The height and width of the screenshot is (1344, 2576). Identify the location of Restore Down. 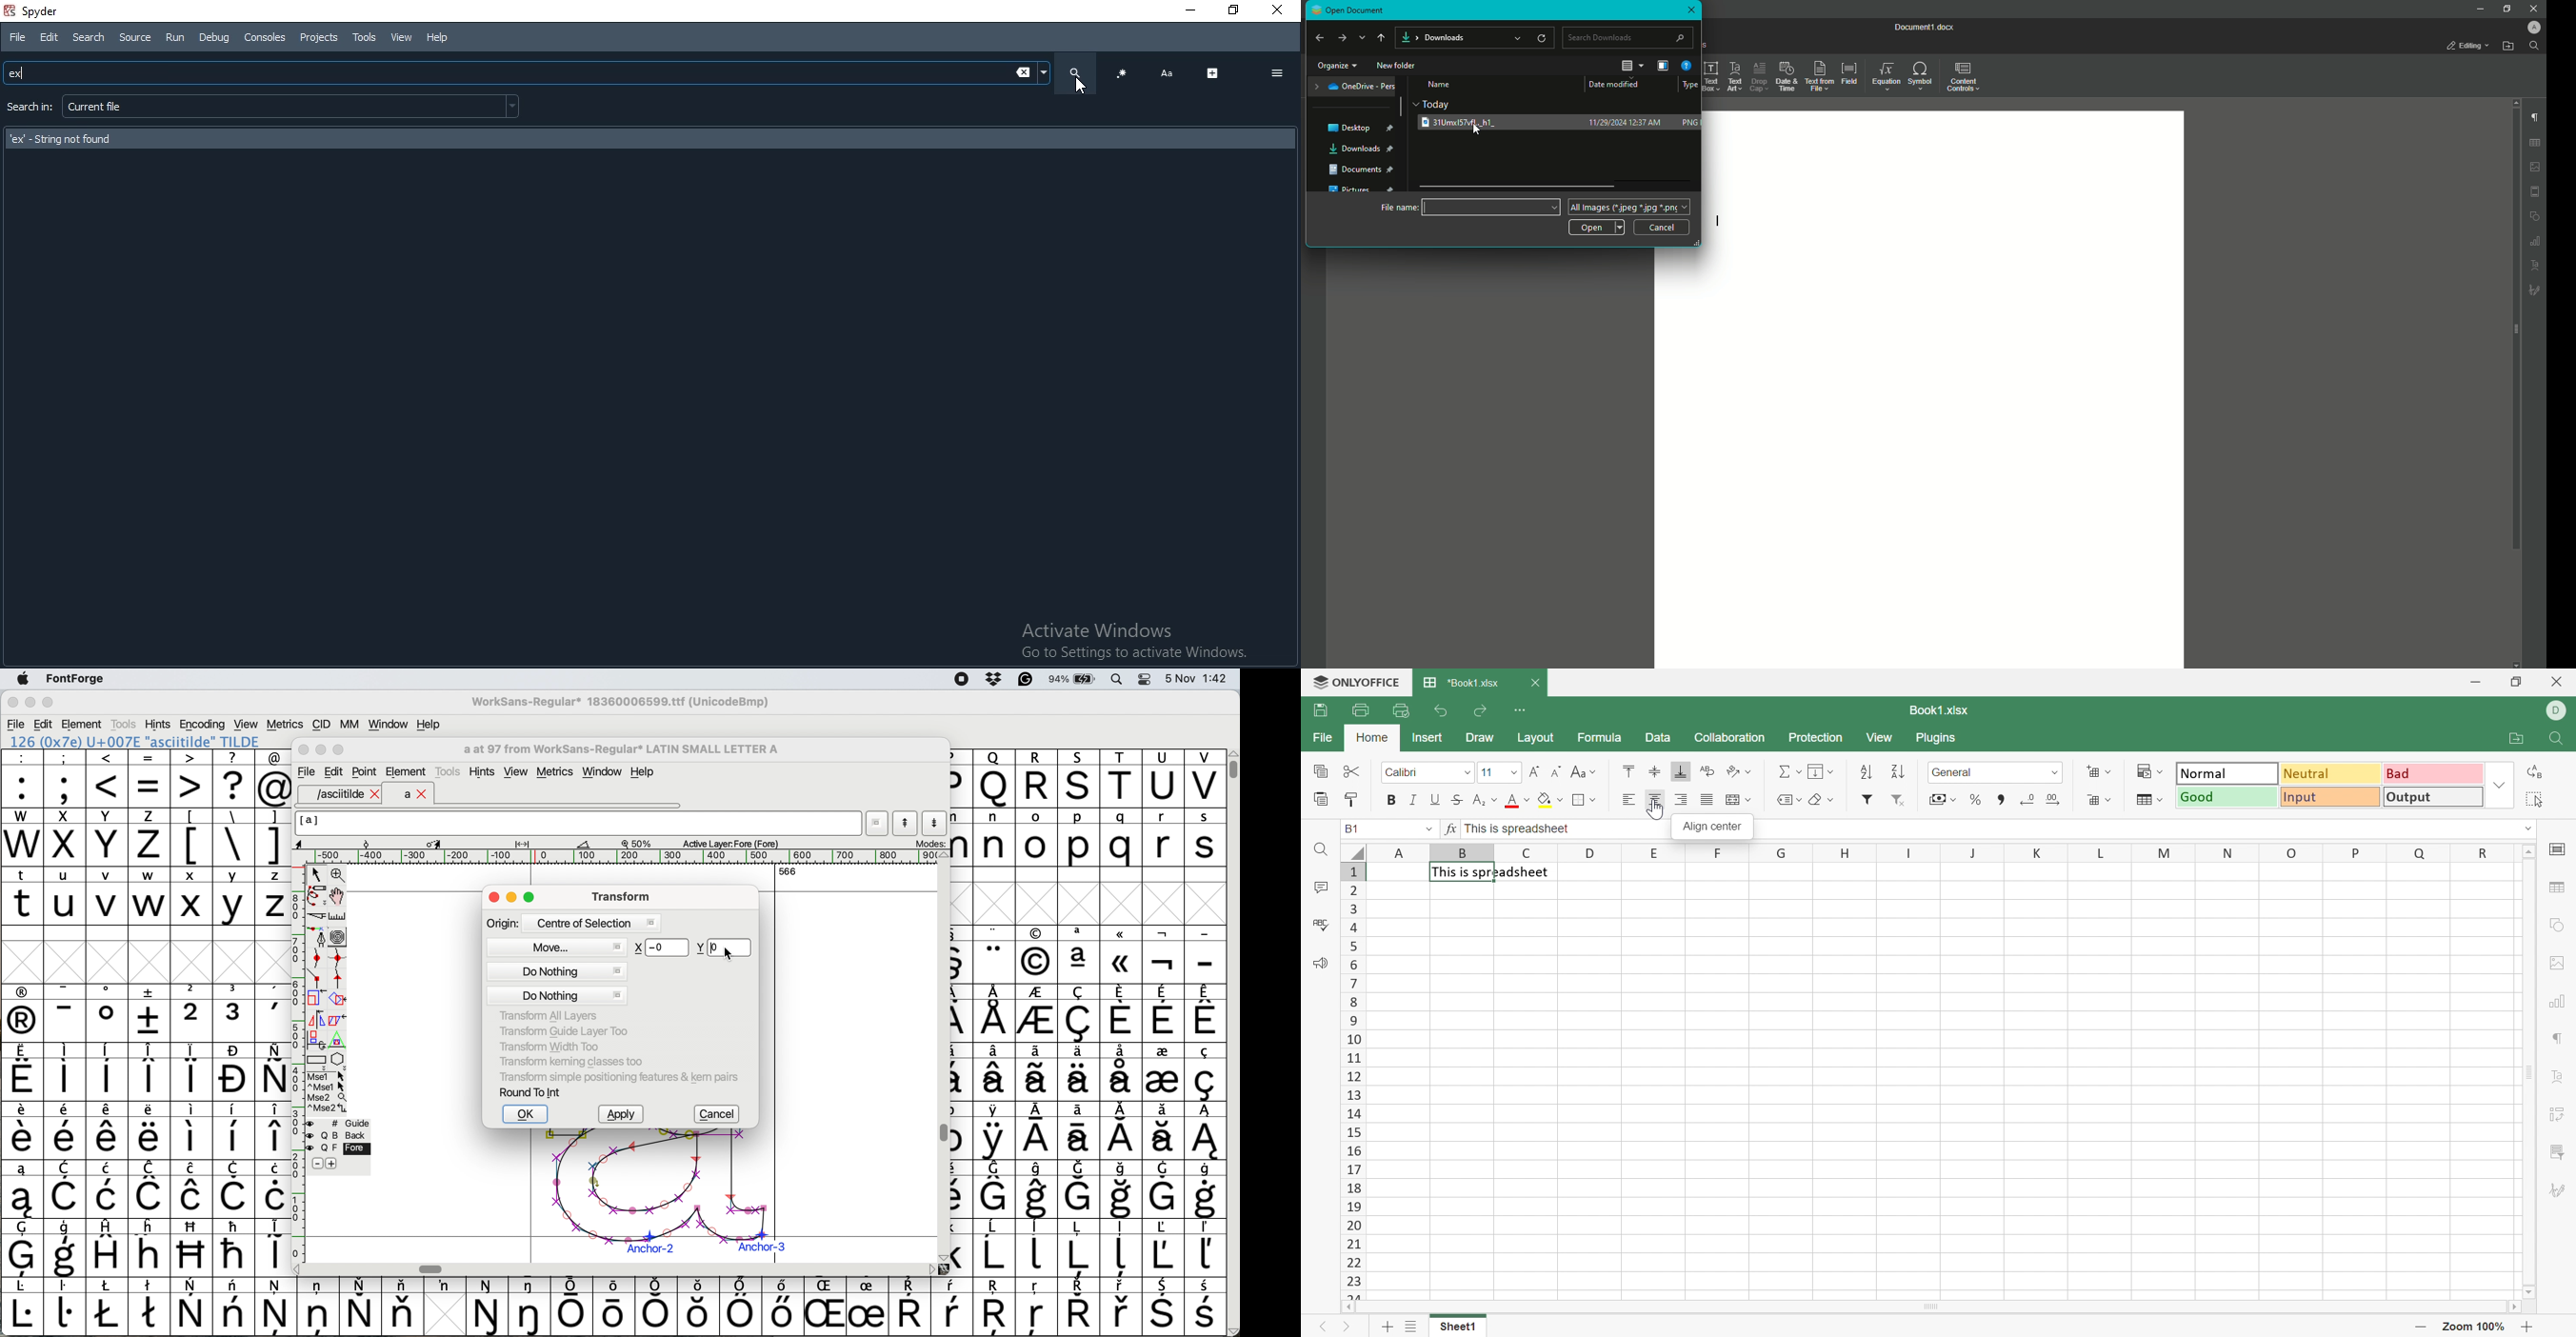
(2520, 682).